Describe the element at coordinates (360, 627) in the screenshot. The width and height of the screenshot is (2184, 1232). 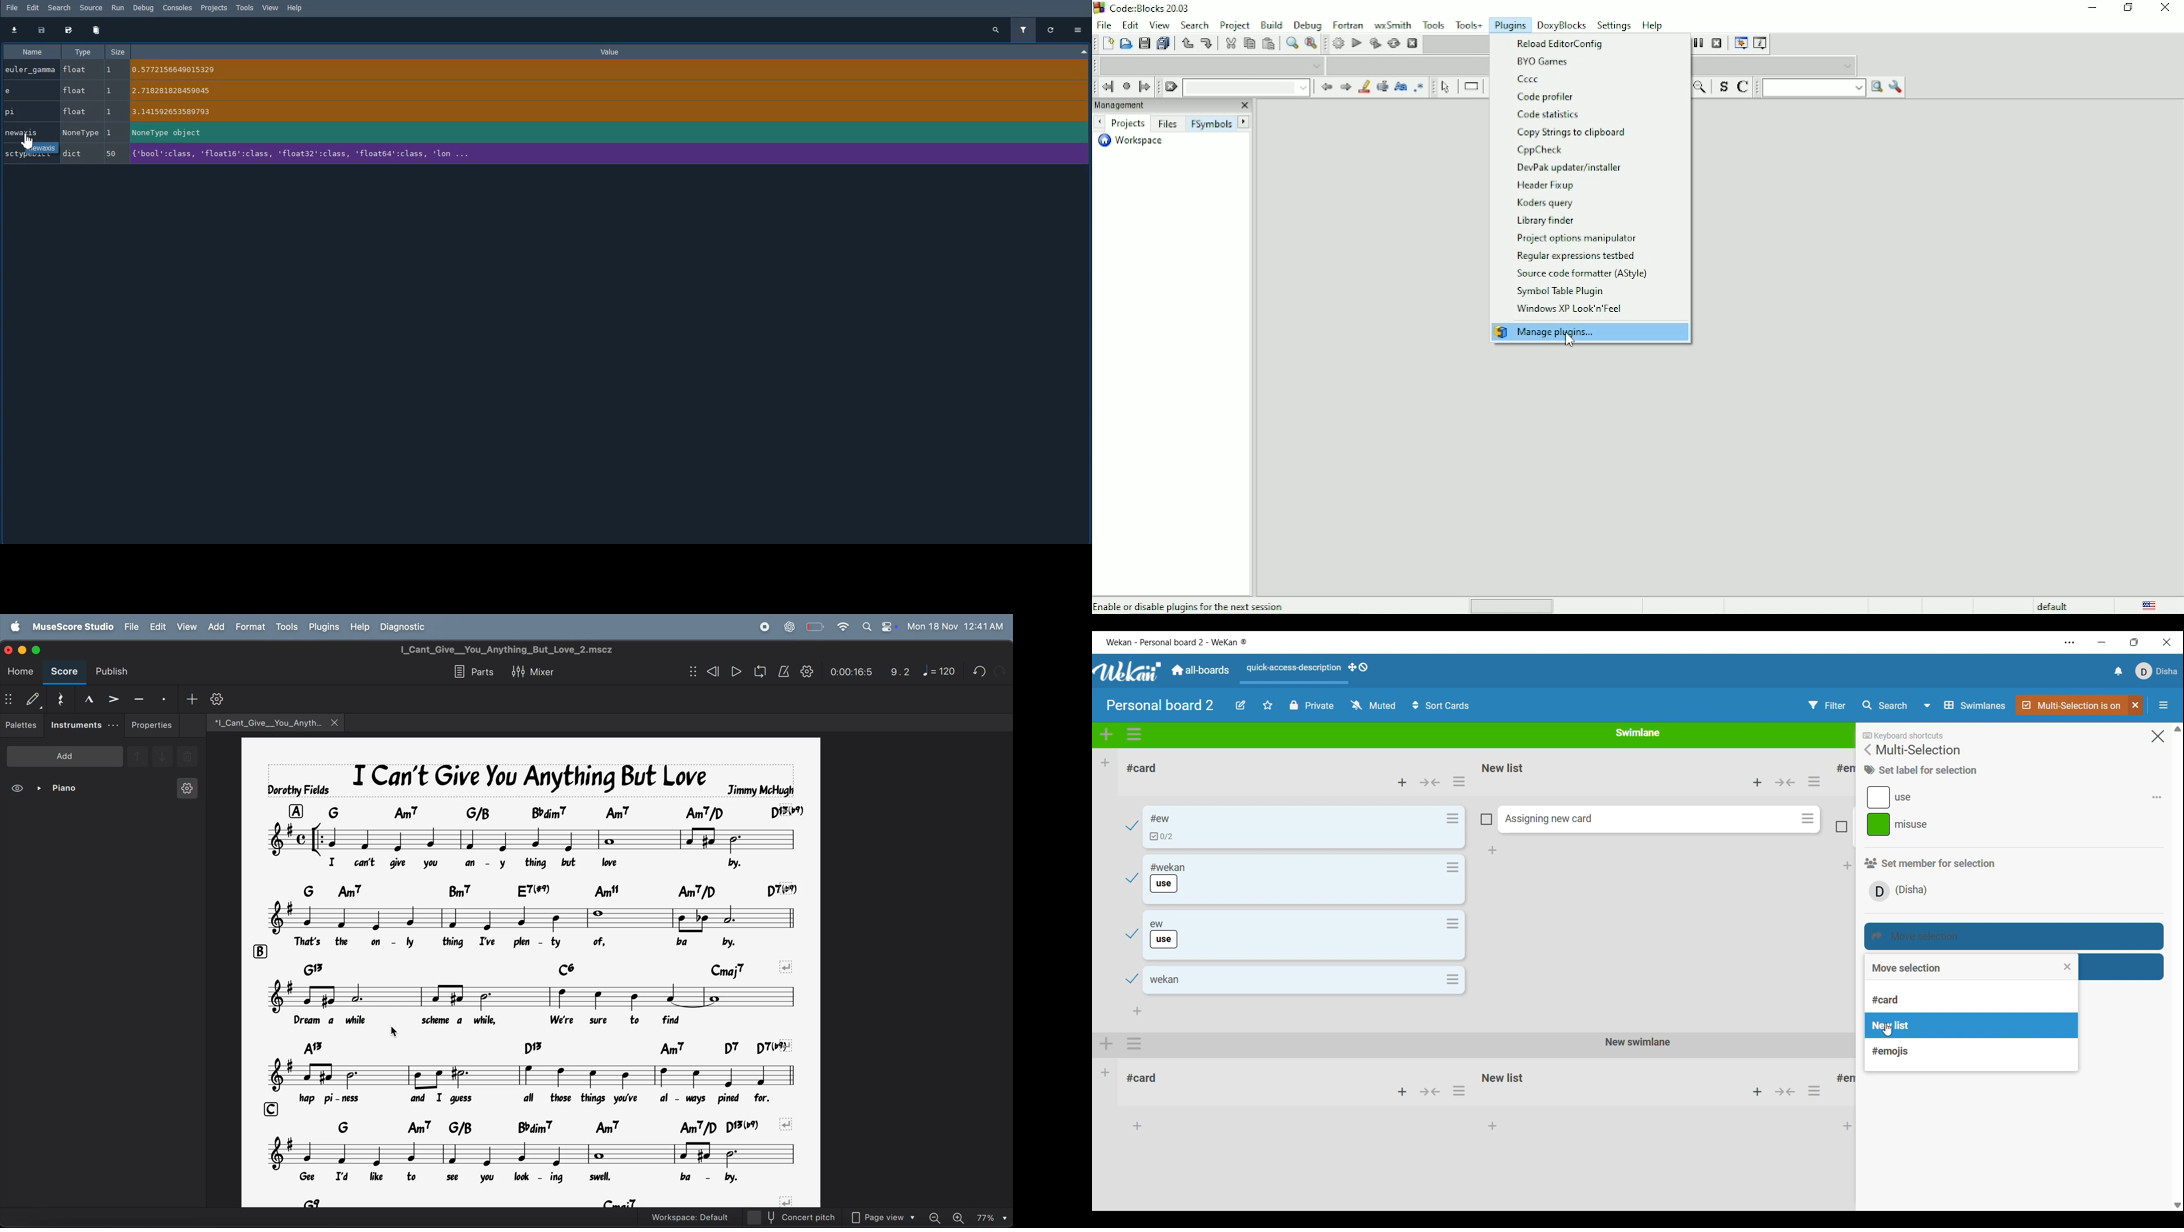
I see `help` at that location.